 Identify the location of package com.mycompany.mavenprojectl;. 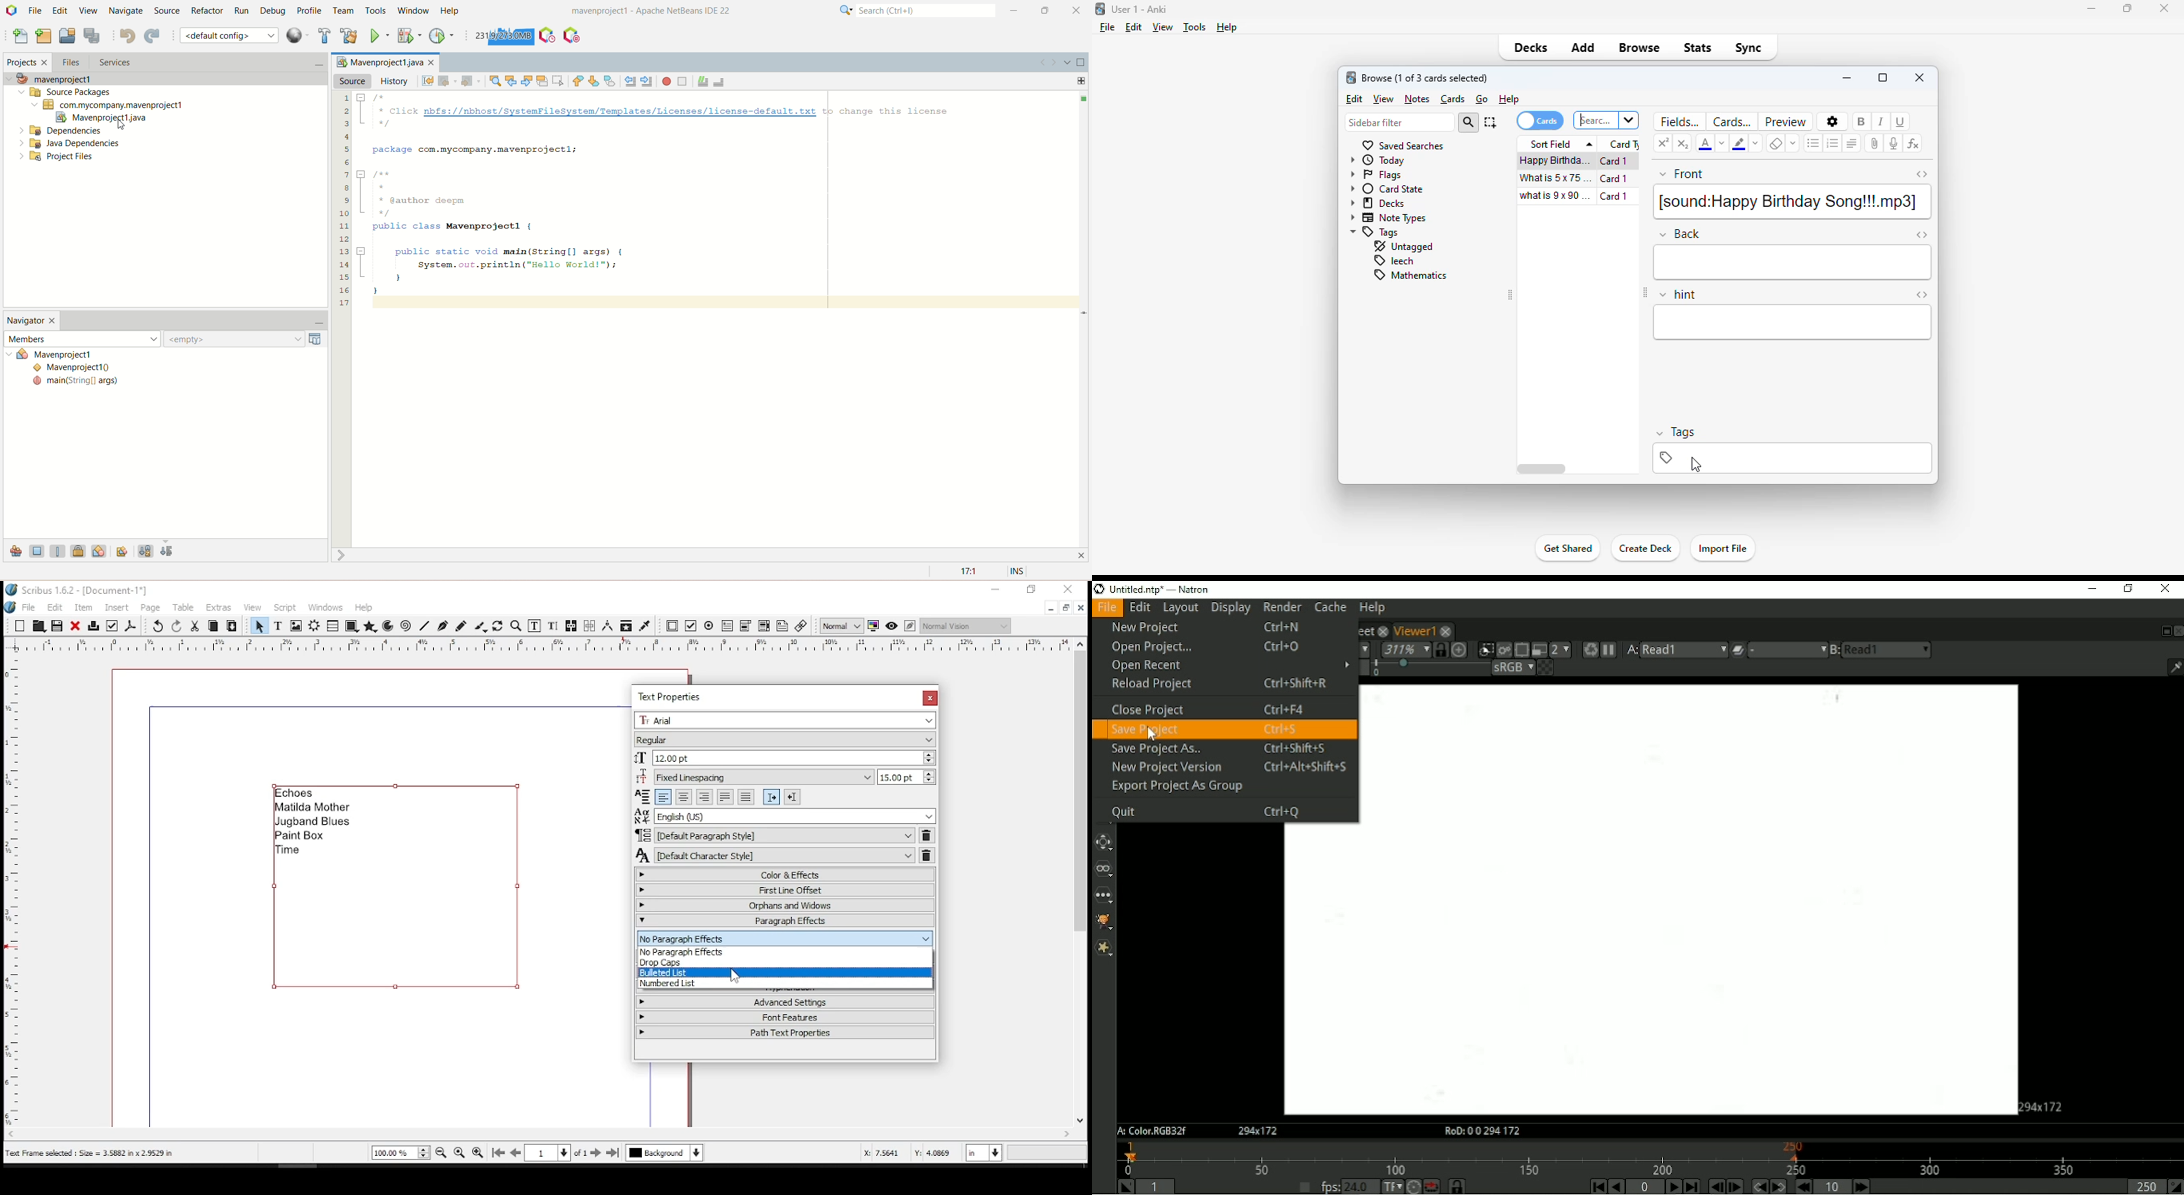
(479, 148).